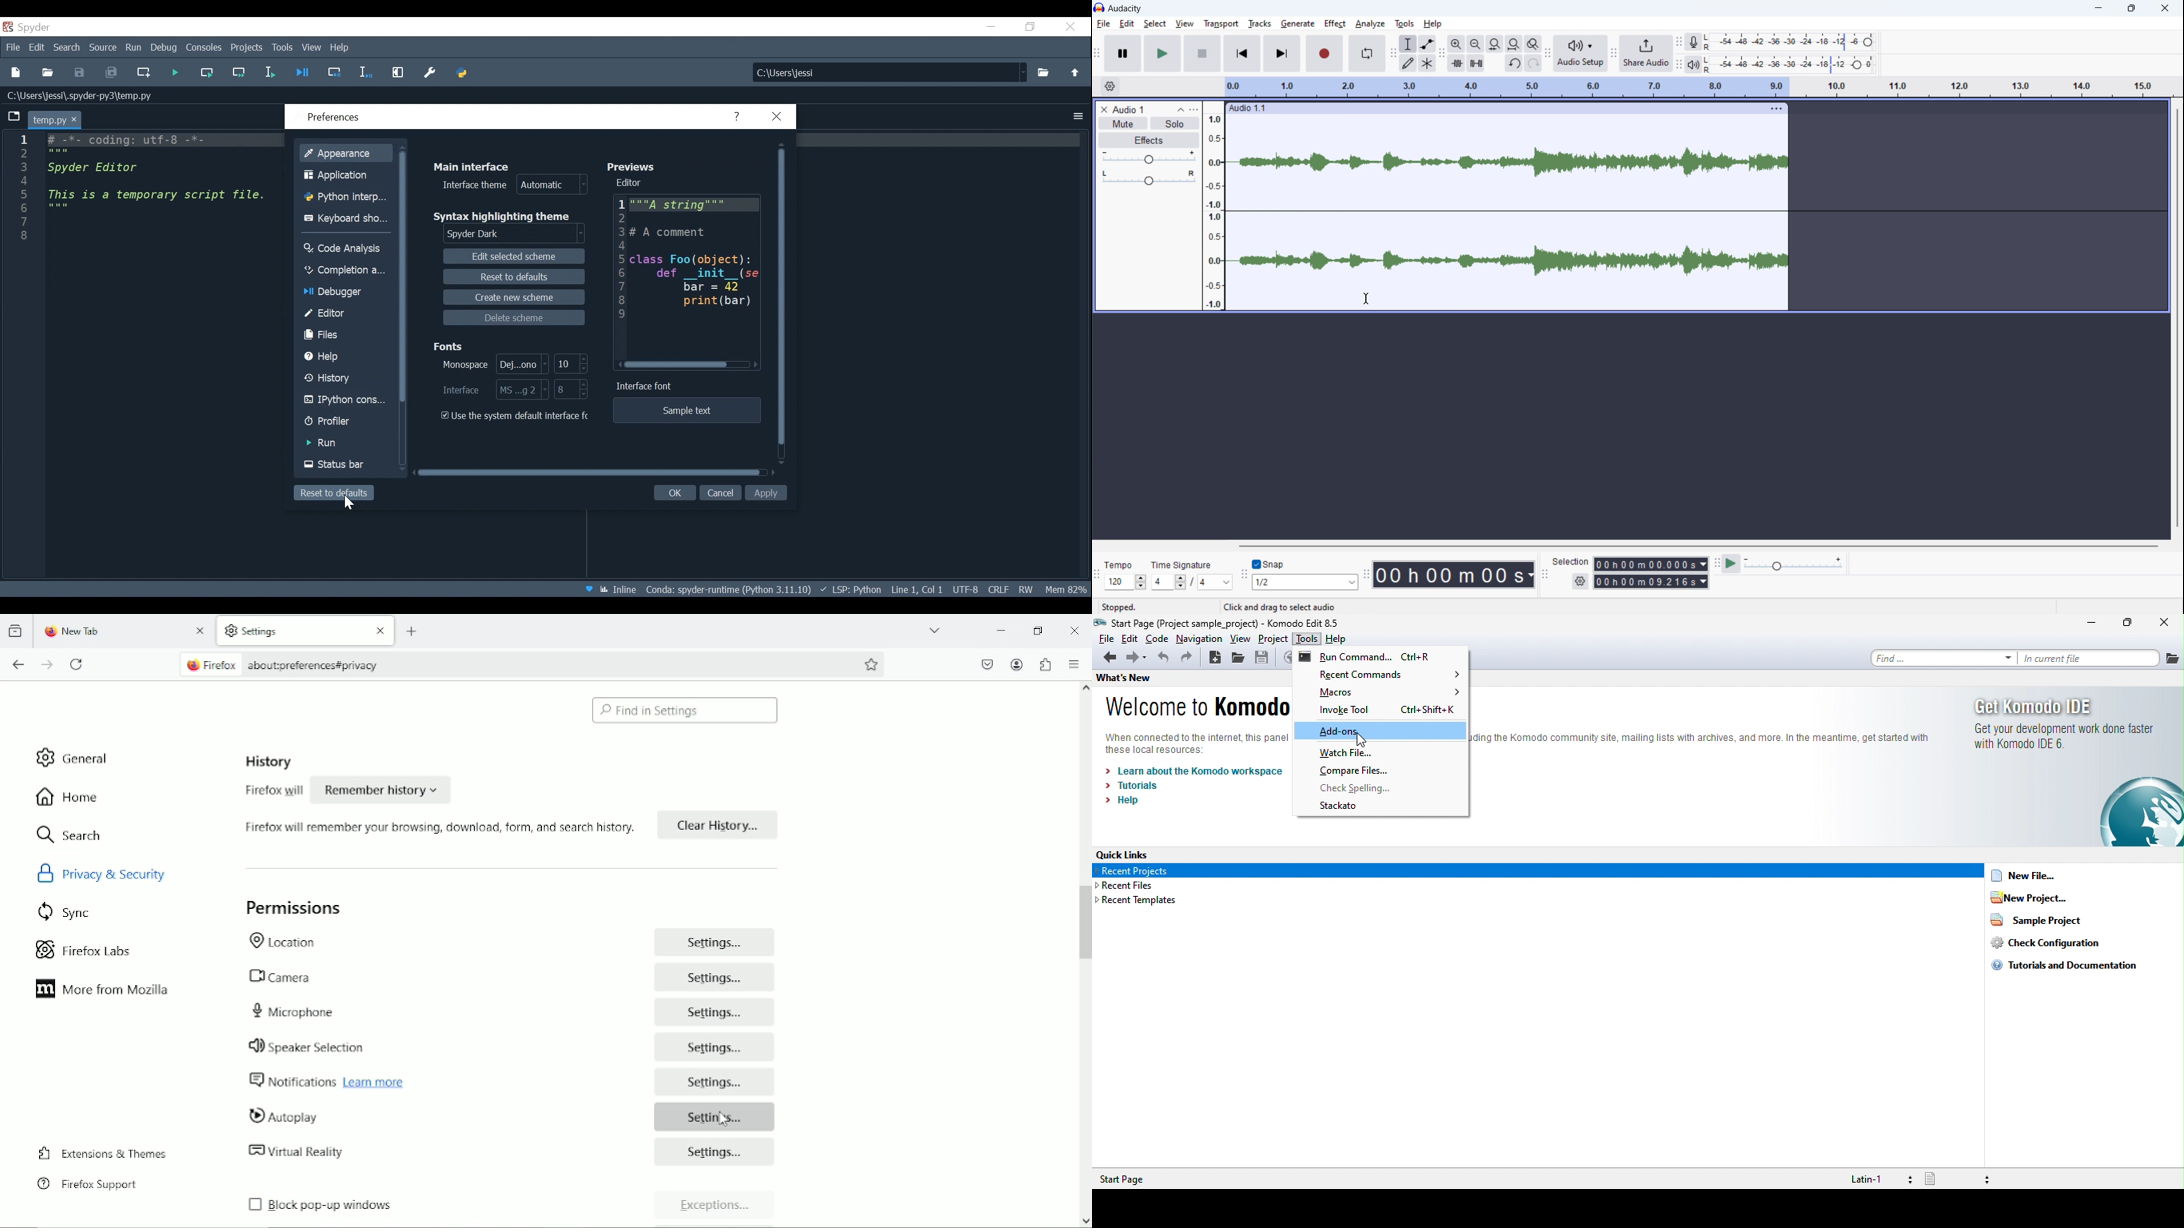 The width and height of the screenshot is (2184, 1232). I want to click on playback meter toolbar, so click(1679, 65).